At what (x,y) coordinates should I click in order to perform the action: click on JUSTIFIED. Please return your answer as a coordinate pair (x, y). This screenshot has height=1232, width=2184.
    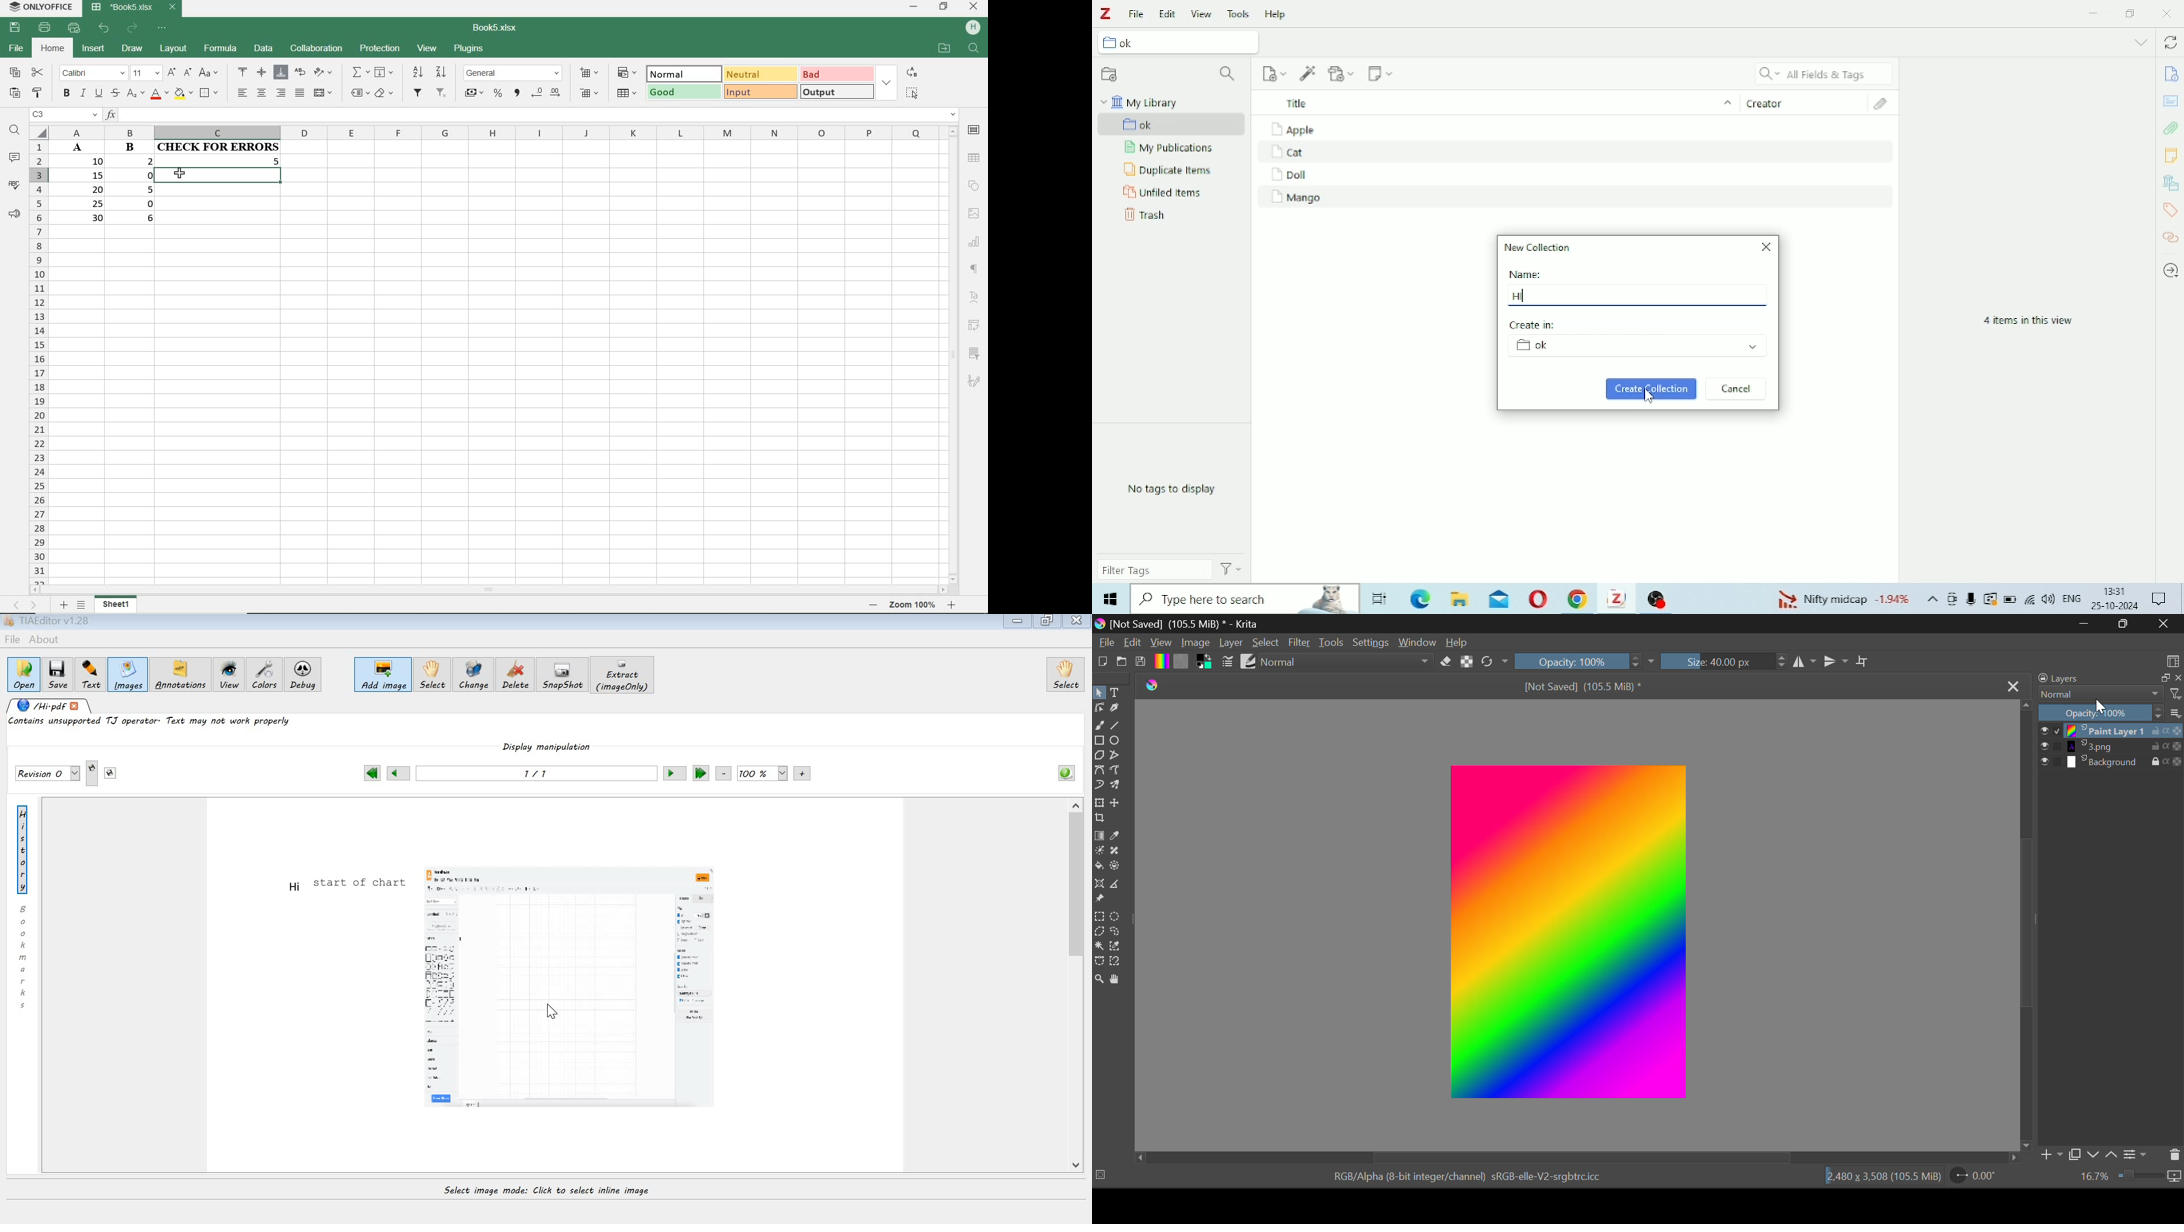
    Looking at the image, I should click on (301, 92).